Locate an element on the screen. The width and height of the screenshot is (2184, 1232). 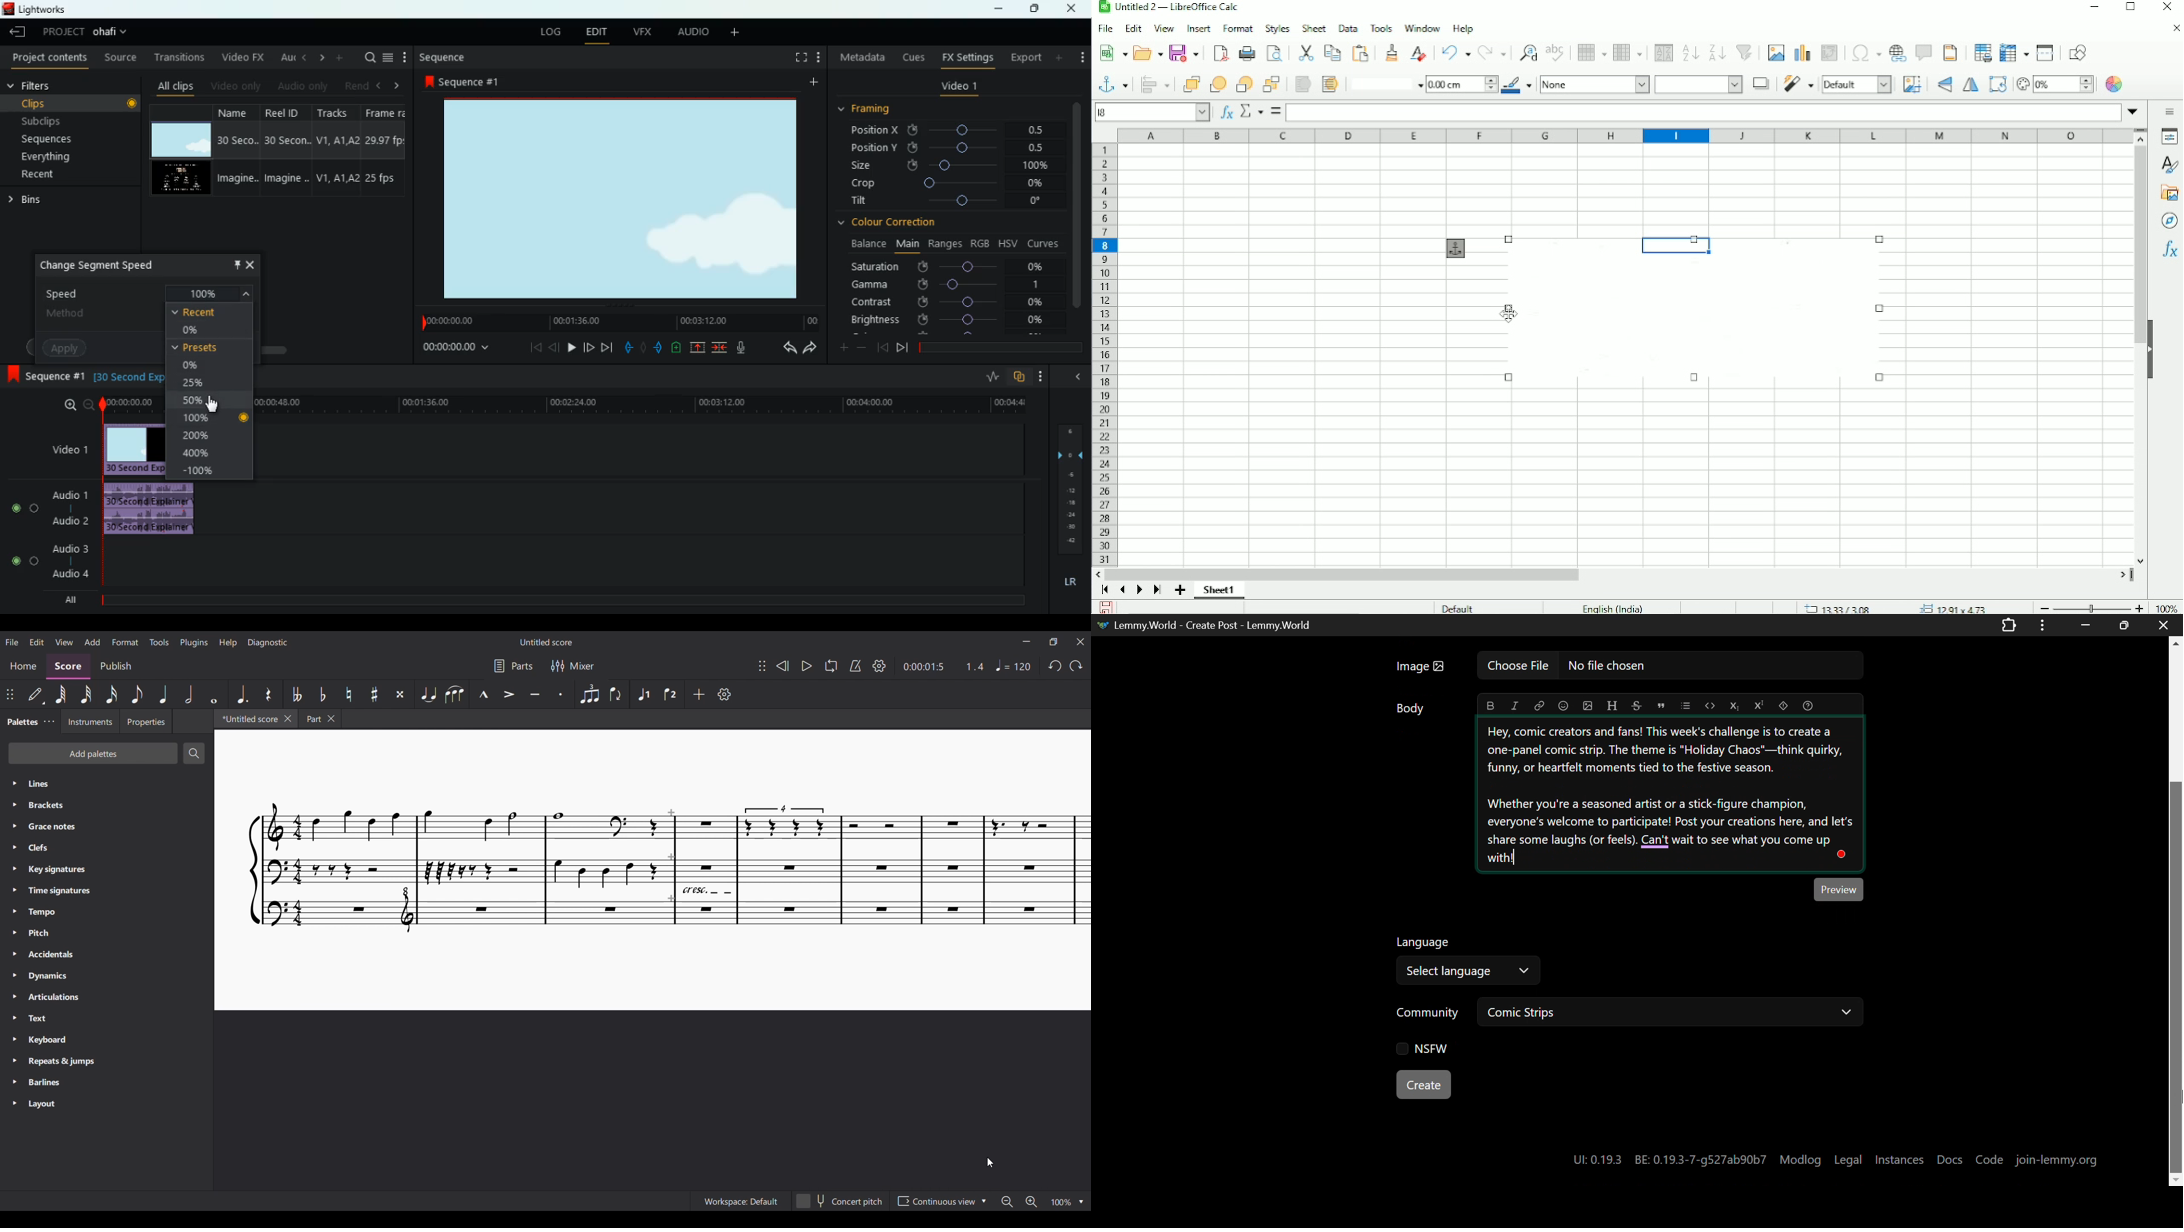
 is located at coordinates (245, 417).